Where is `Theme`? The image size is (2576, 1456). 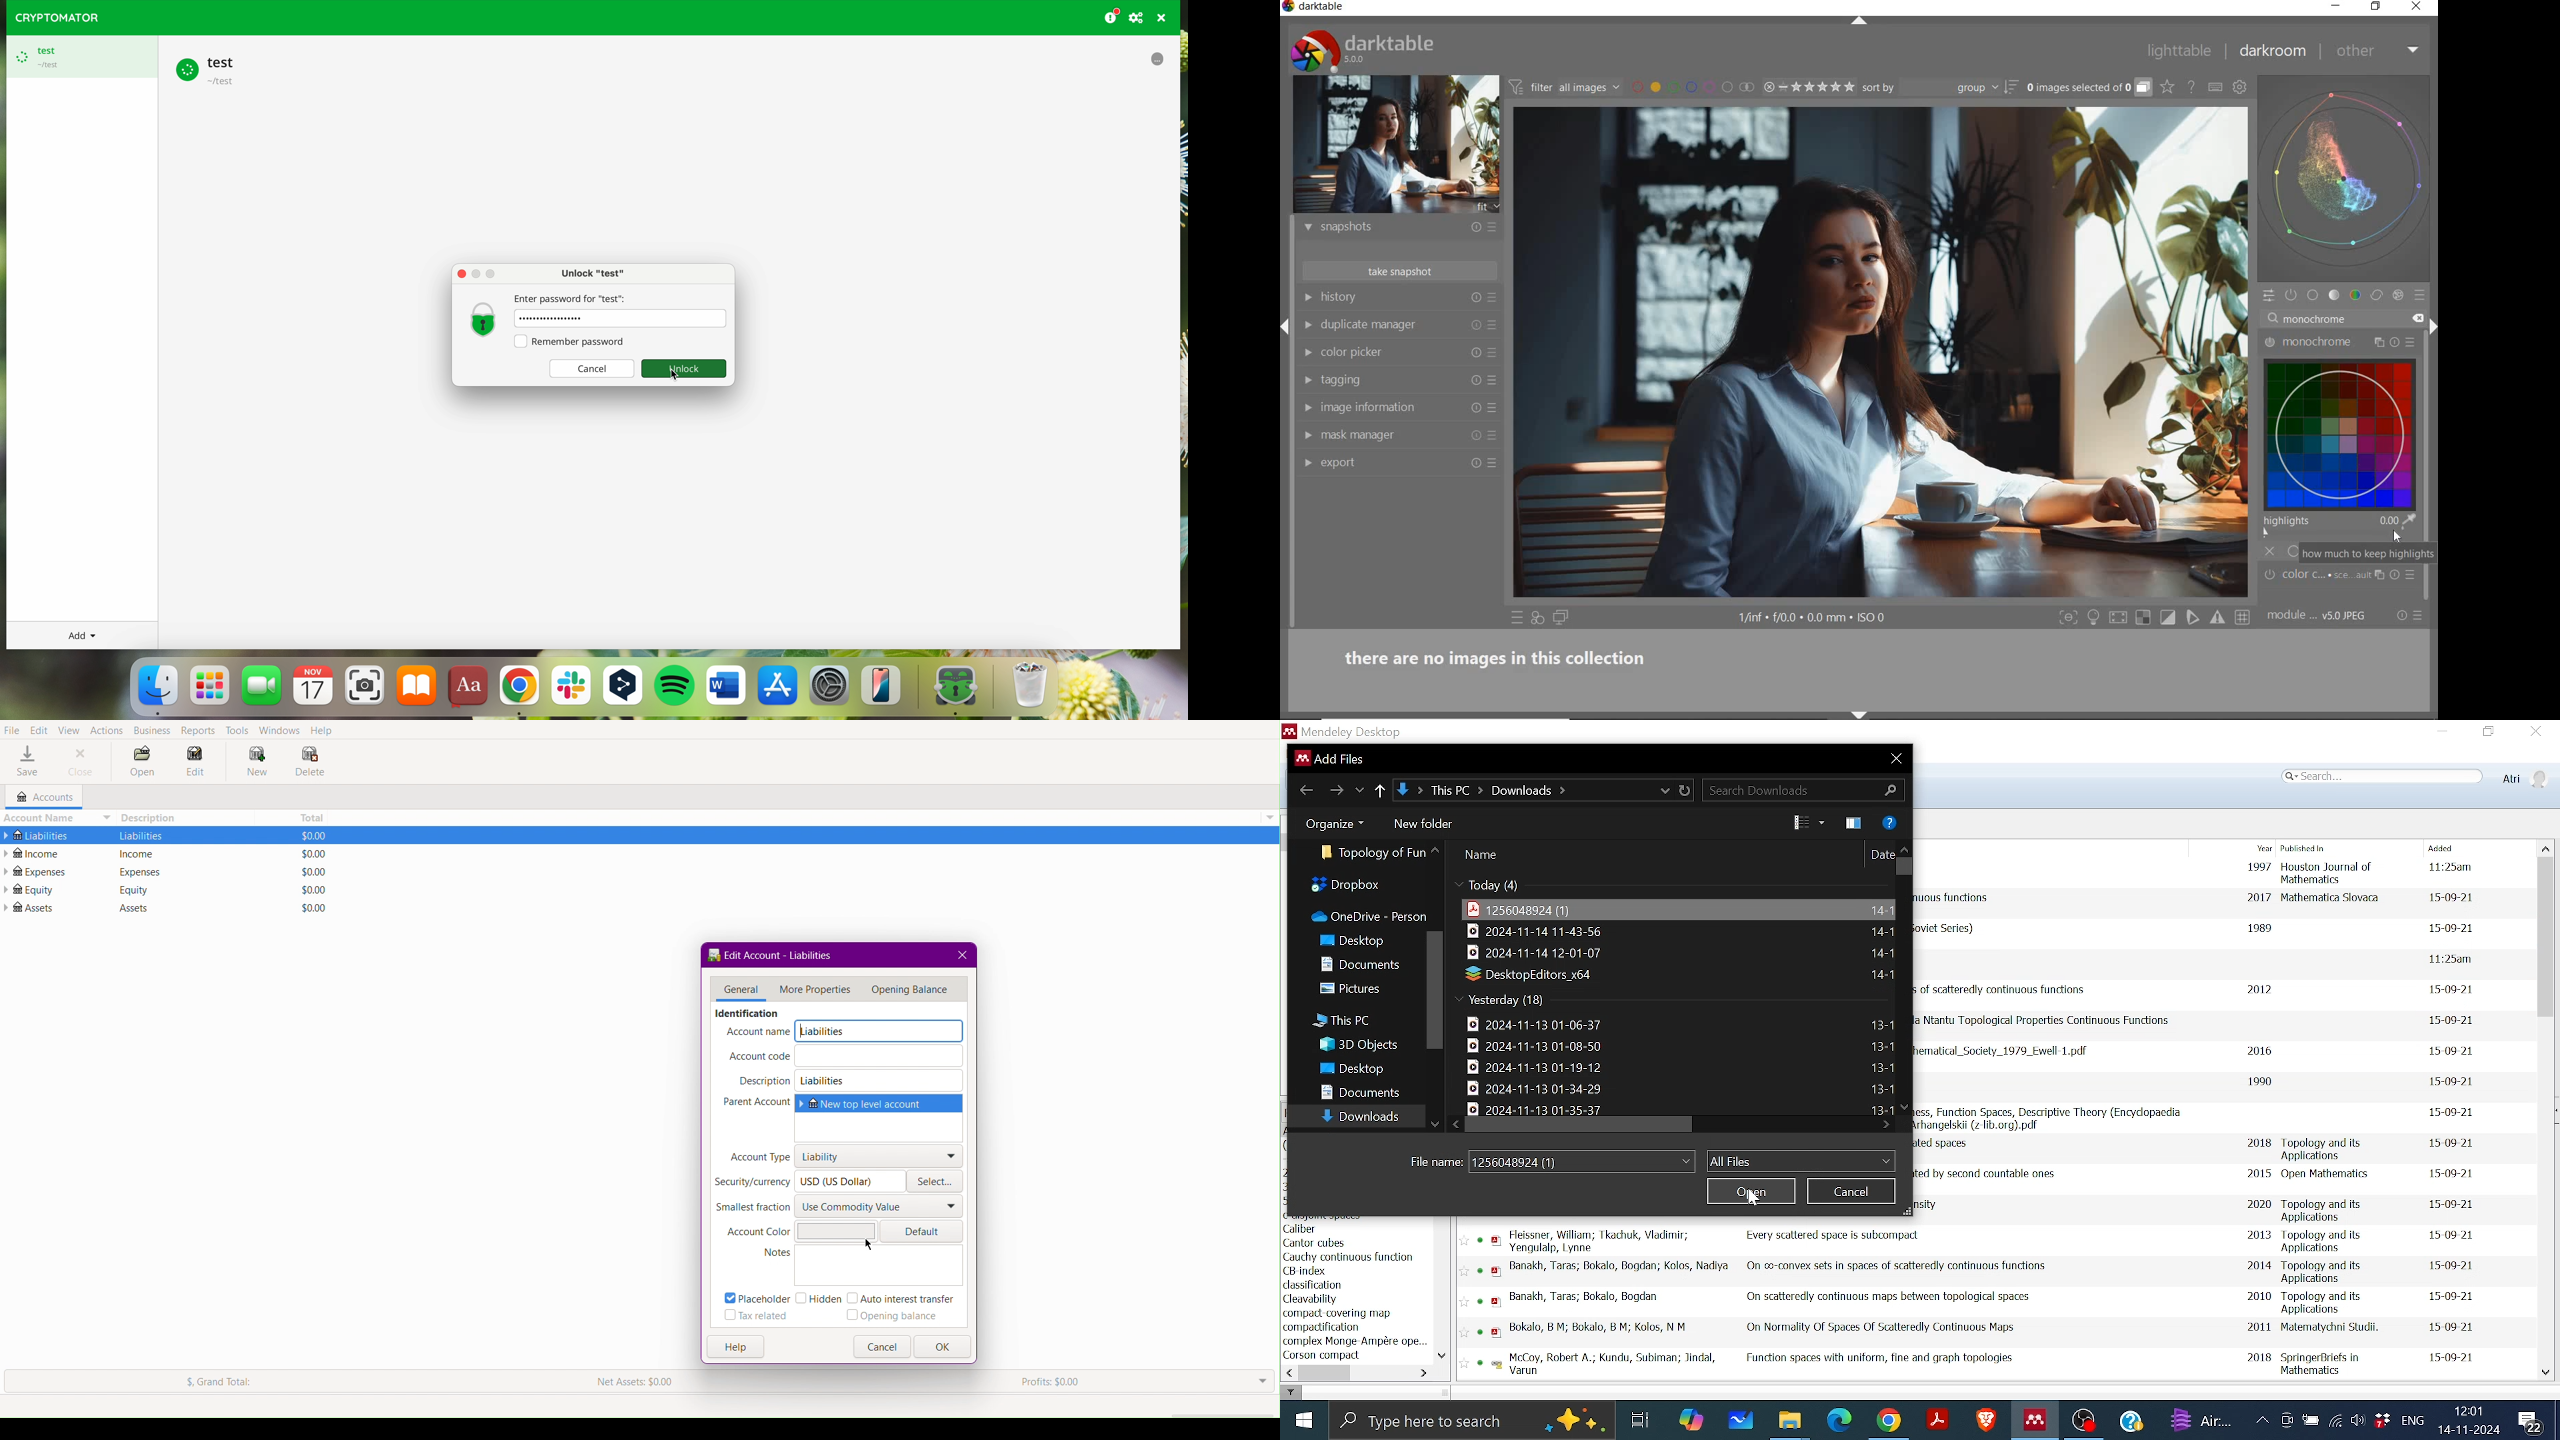
Theme is located at coordinates (1849, 821).